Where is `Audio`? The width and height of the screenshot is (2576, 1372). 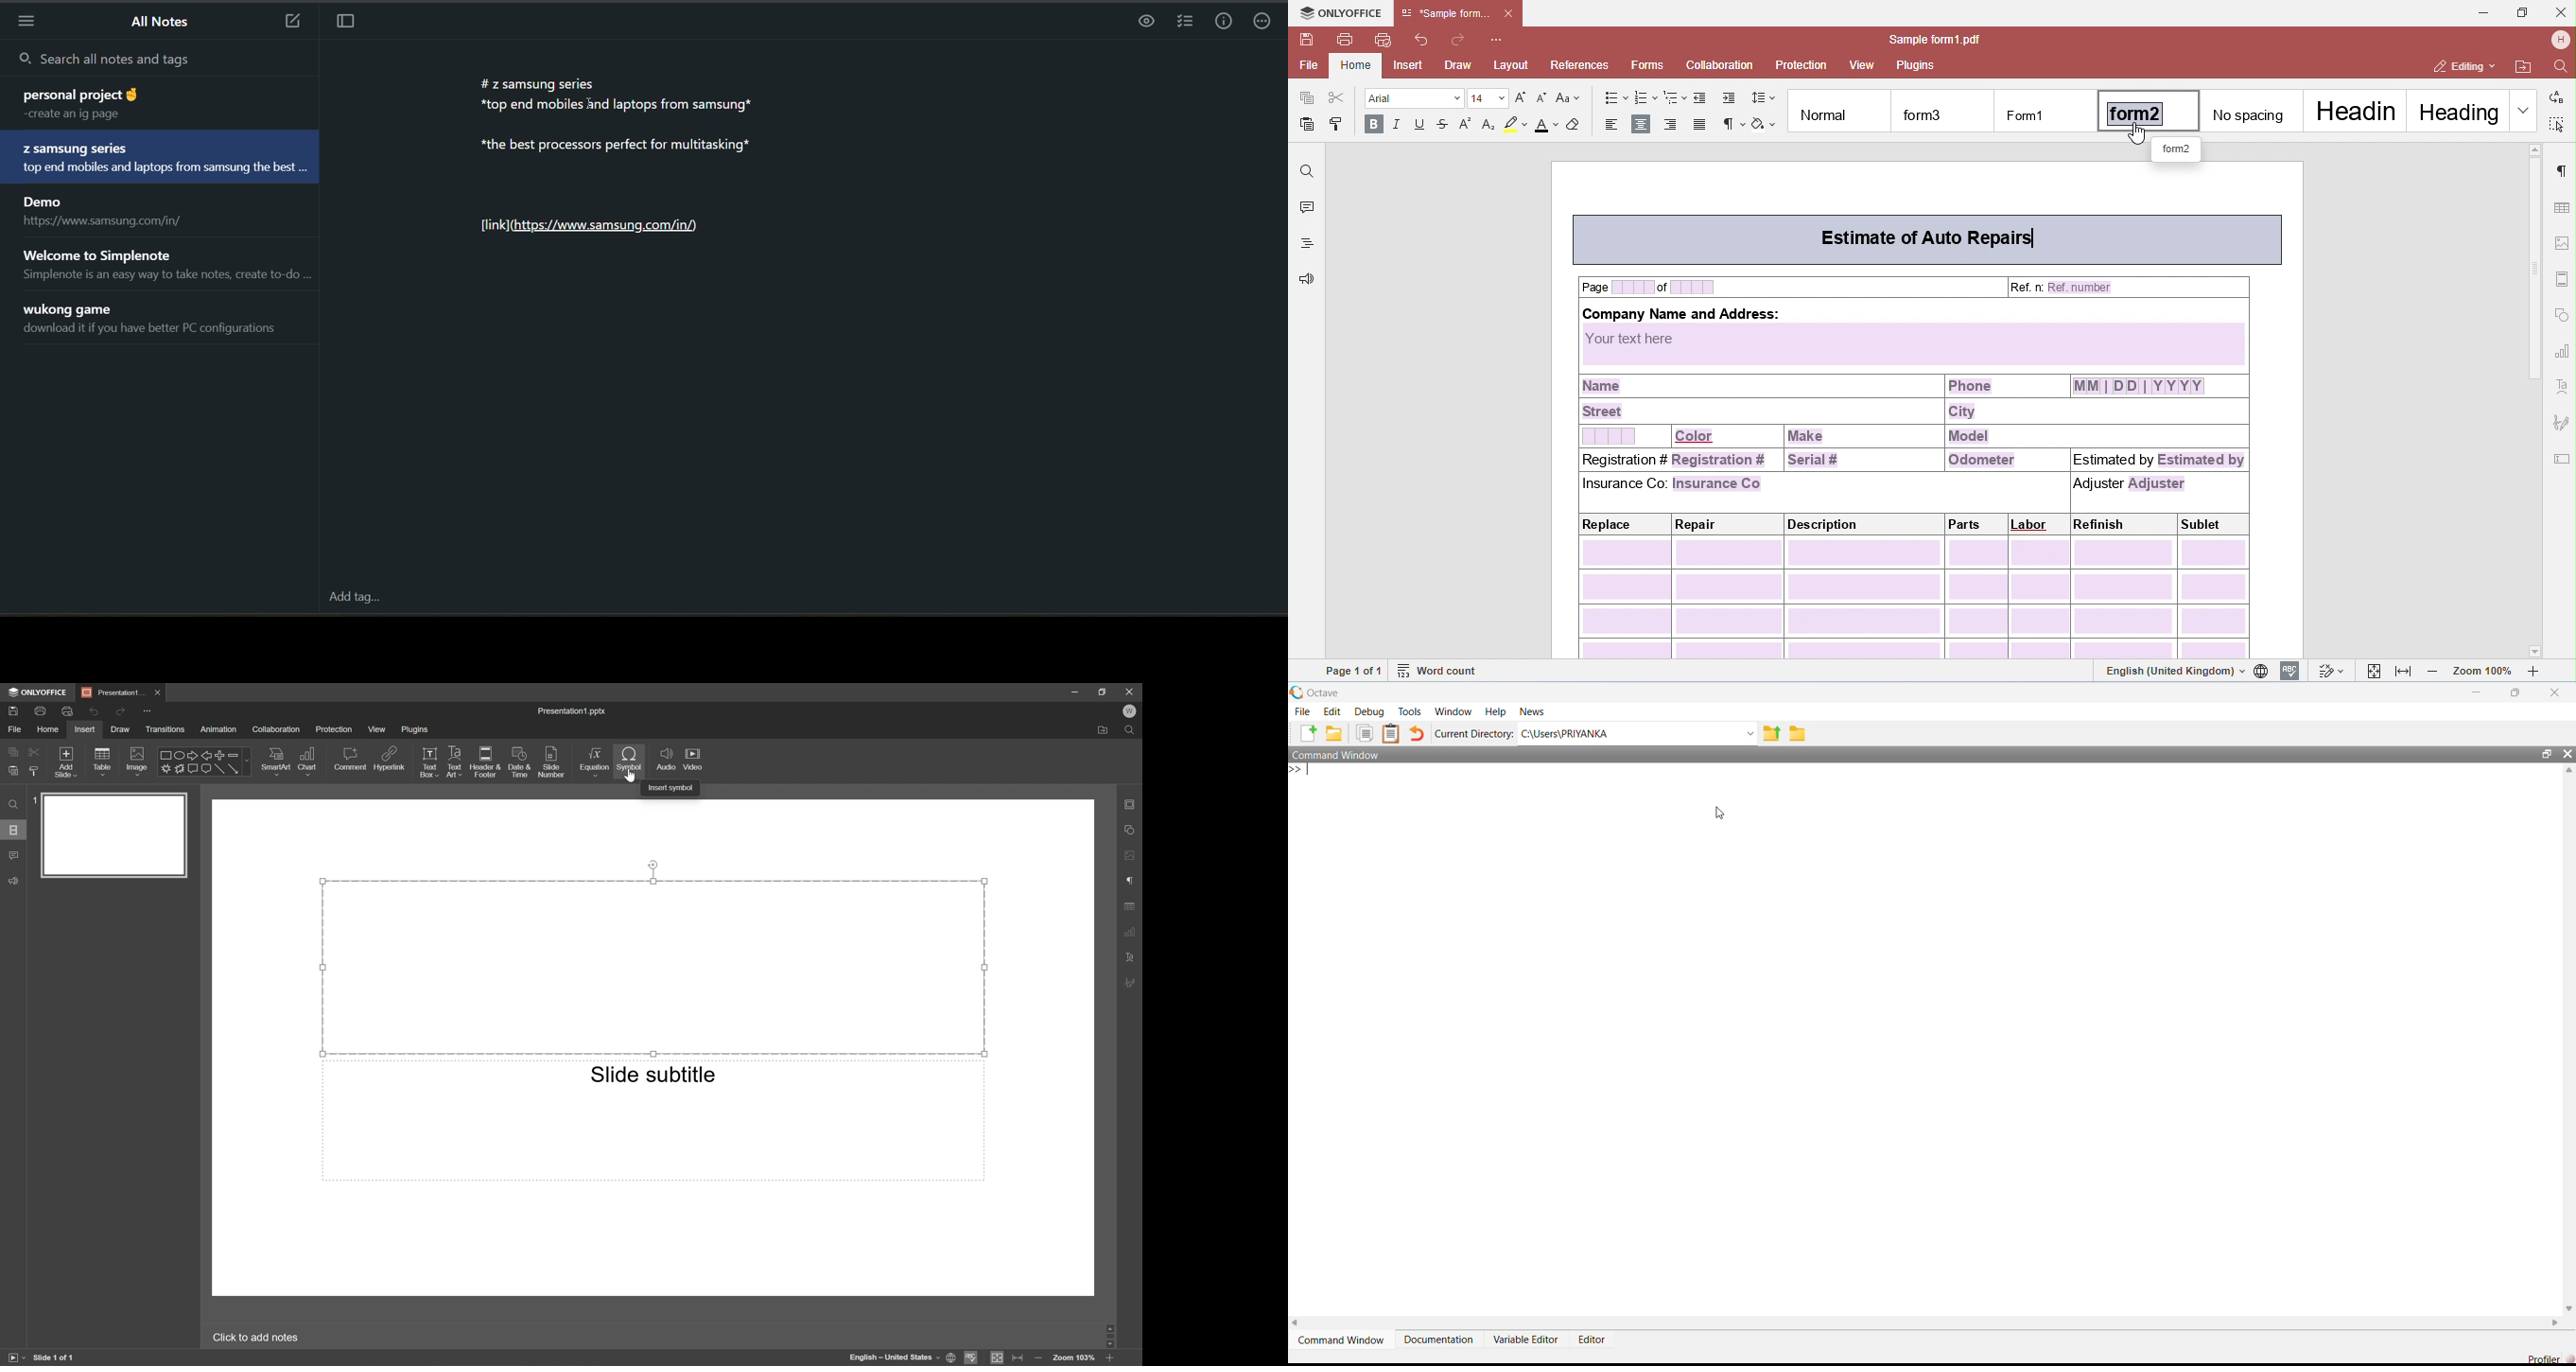 Audio is located at coordinates (665, 759).